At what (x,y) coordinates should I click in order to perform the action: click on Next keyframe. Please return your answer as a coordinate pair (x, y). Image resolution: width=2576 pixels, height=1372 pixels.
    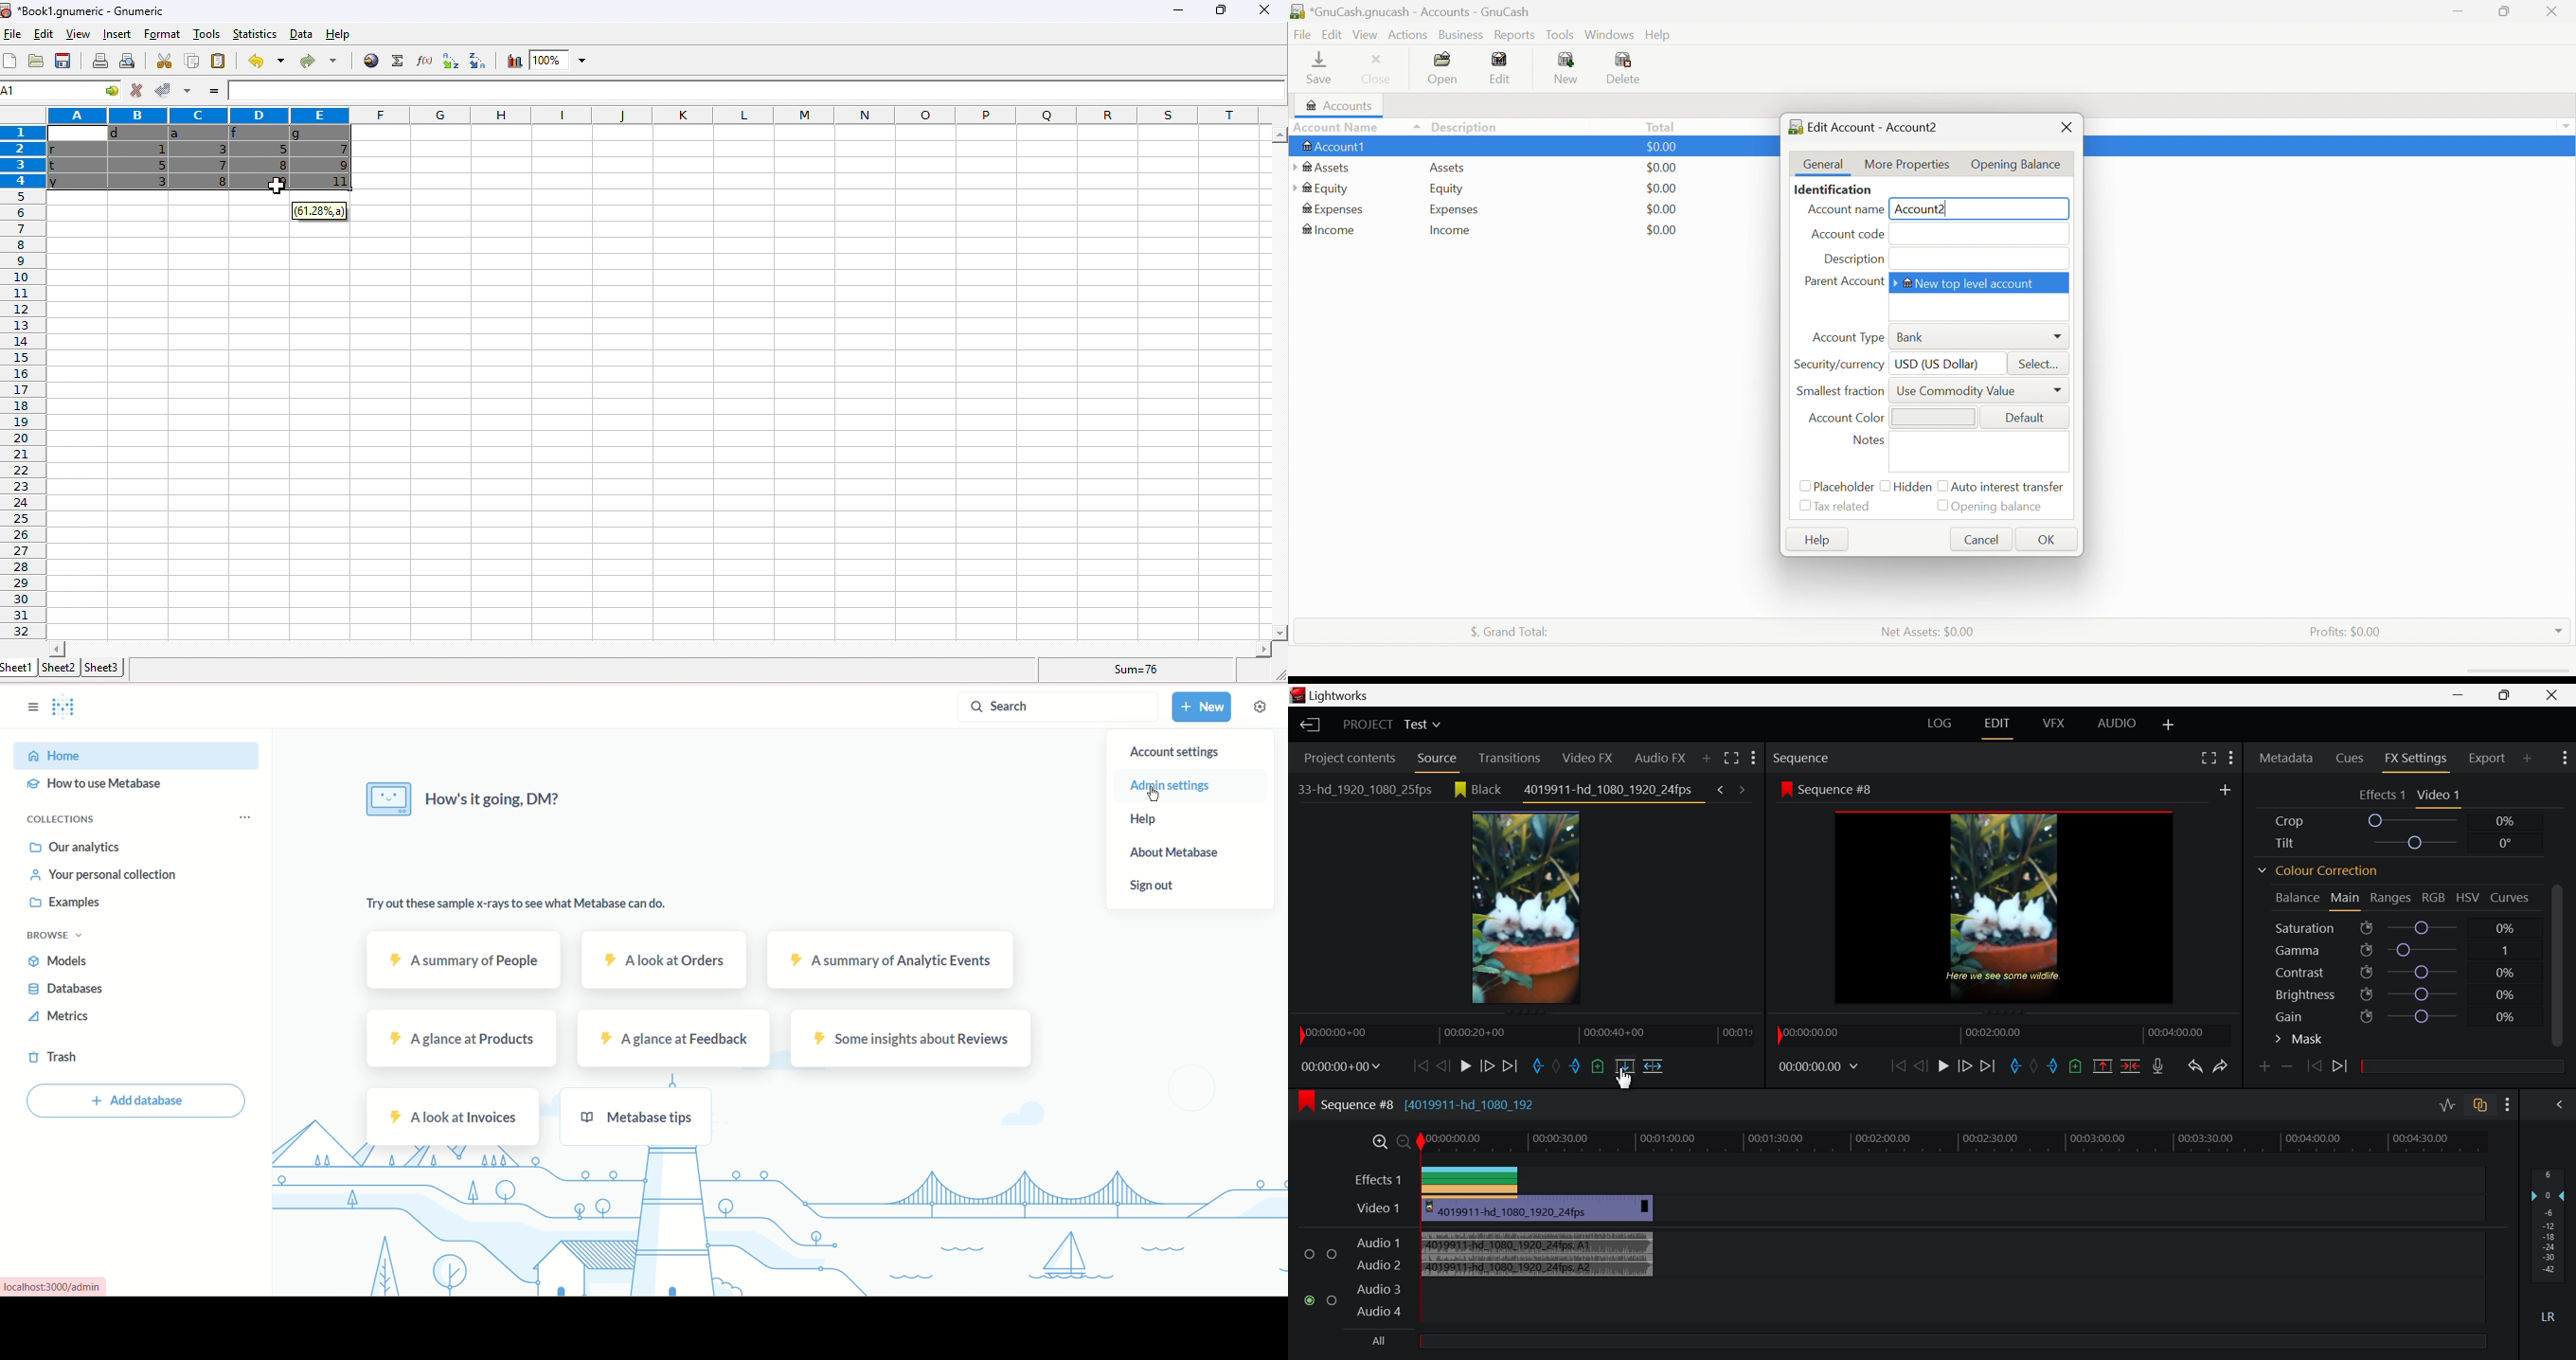
    Looking at the image, I should click on (2340, 1066).